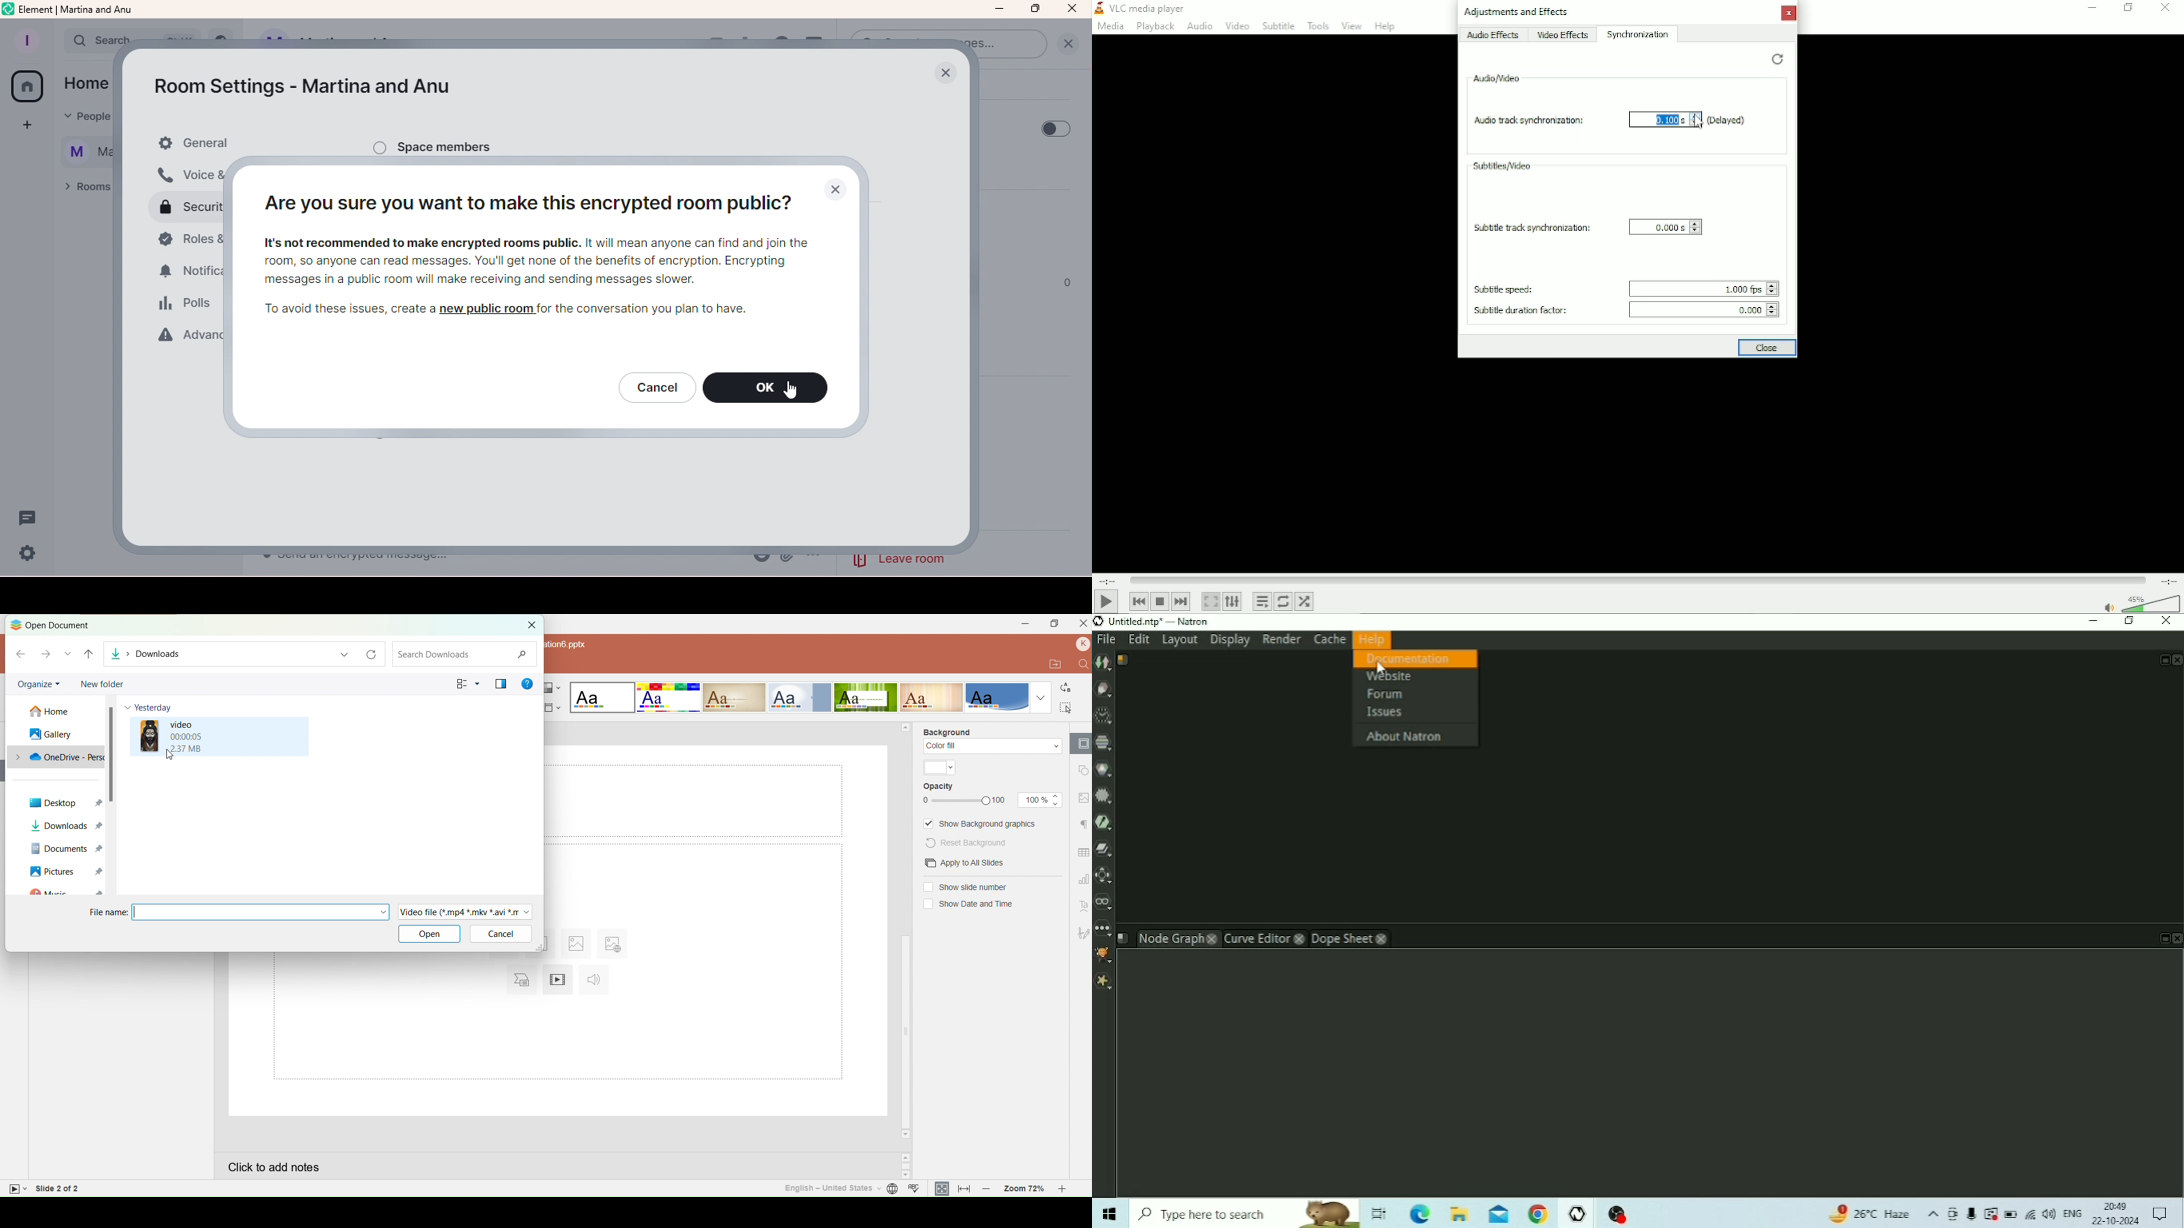 The width and height of the screenshot is (2184, 1232). Describe the element at coordinates (145, 737) in the screenshot. I see `image` at that location.